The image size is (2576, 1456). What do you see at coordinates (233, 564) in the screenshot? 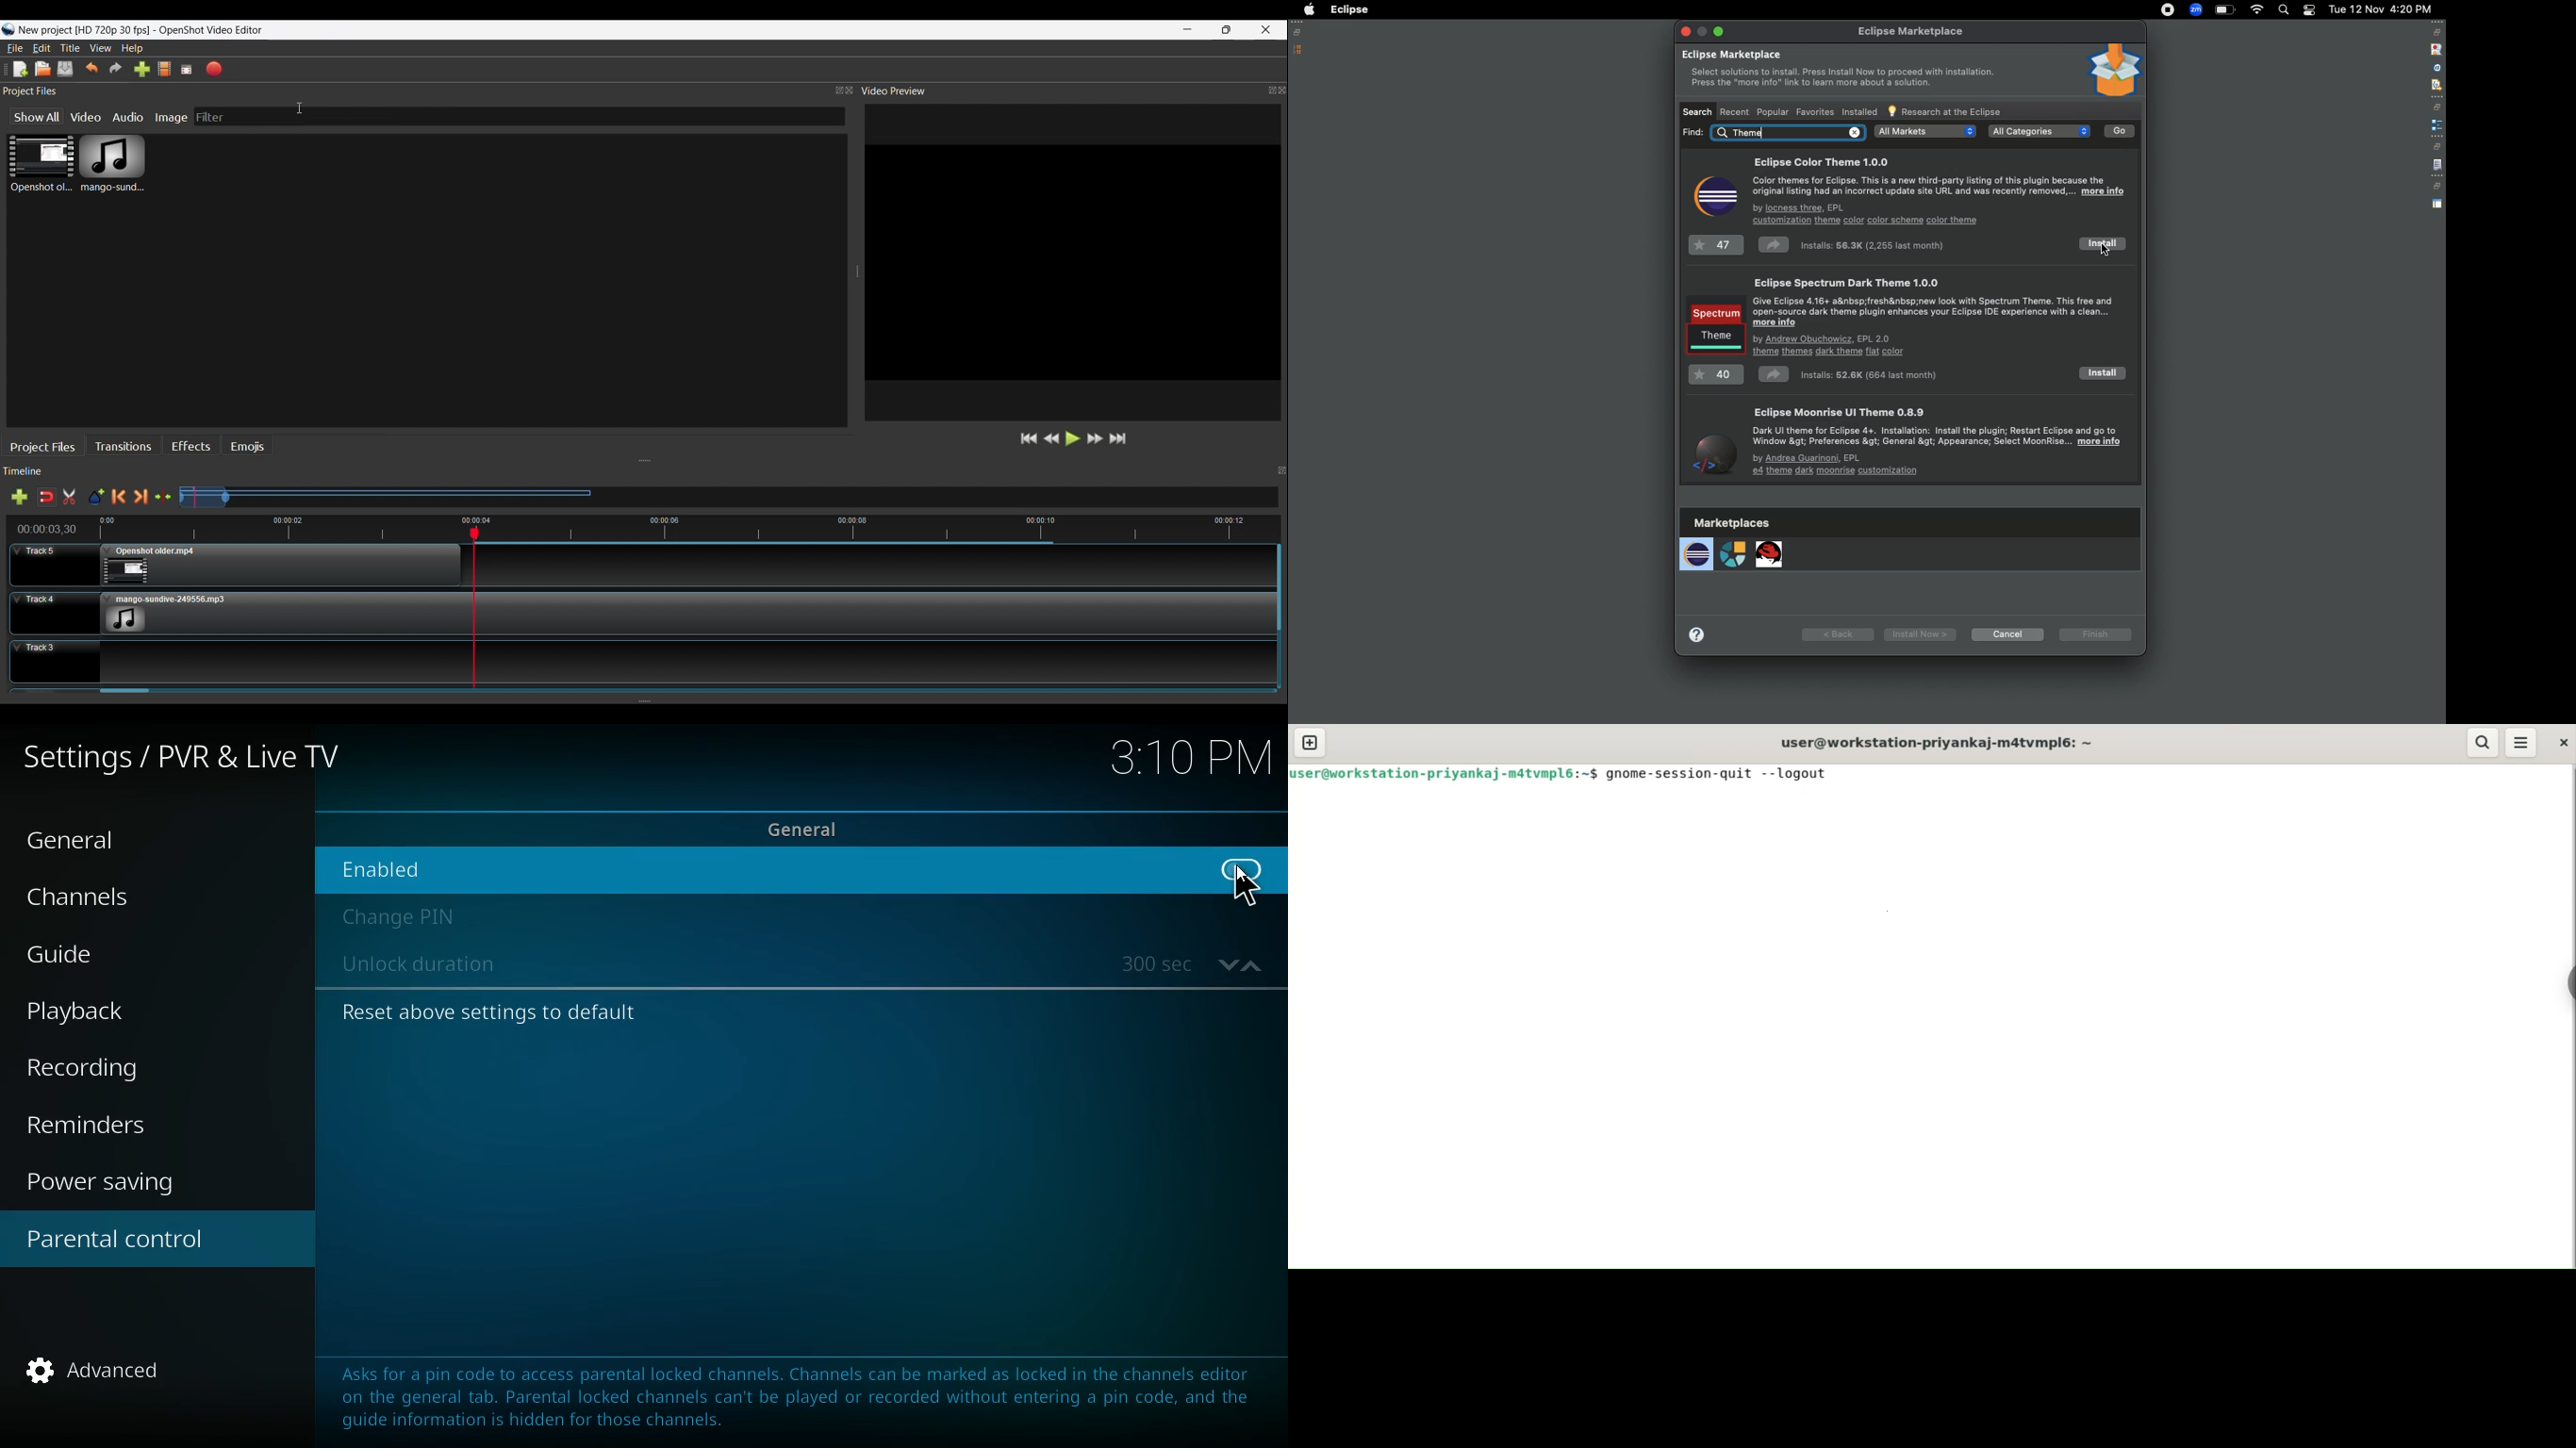
I see `Track 5` at bounding box center [233, 564].